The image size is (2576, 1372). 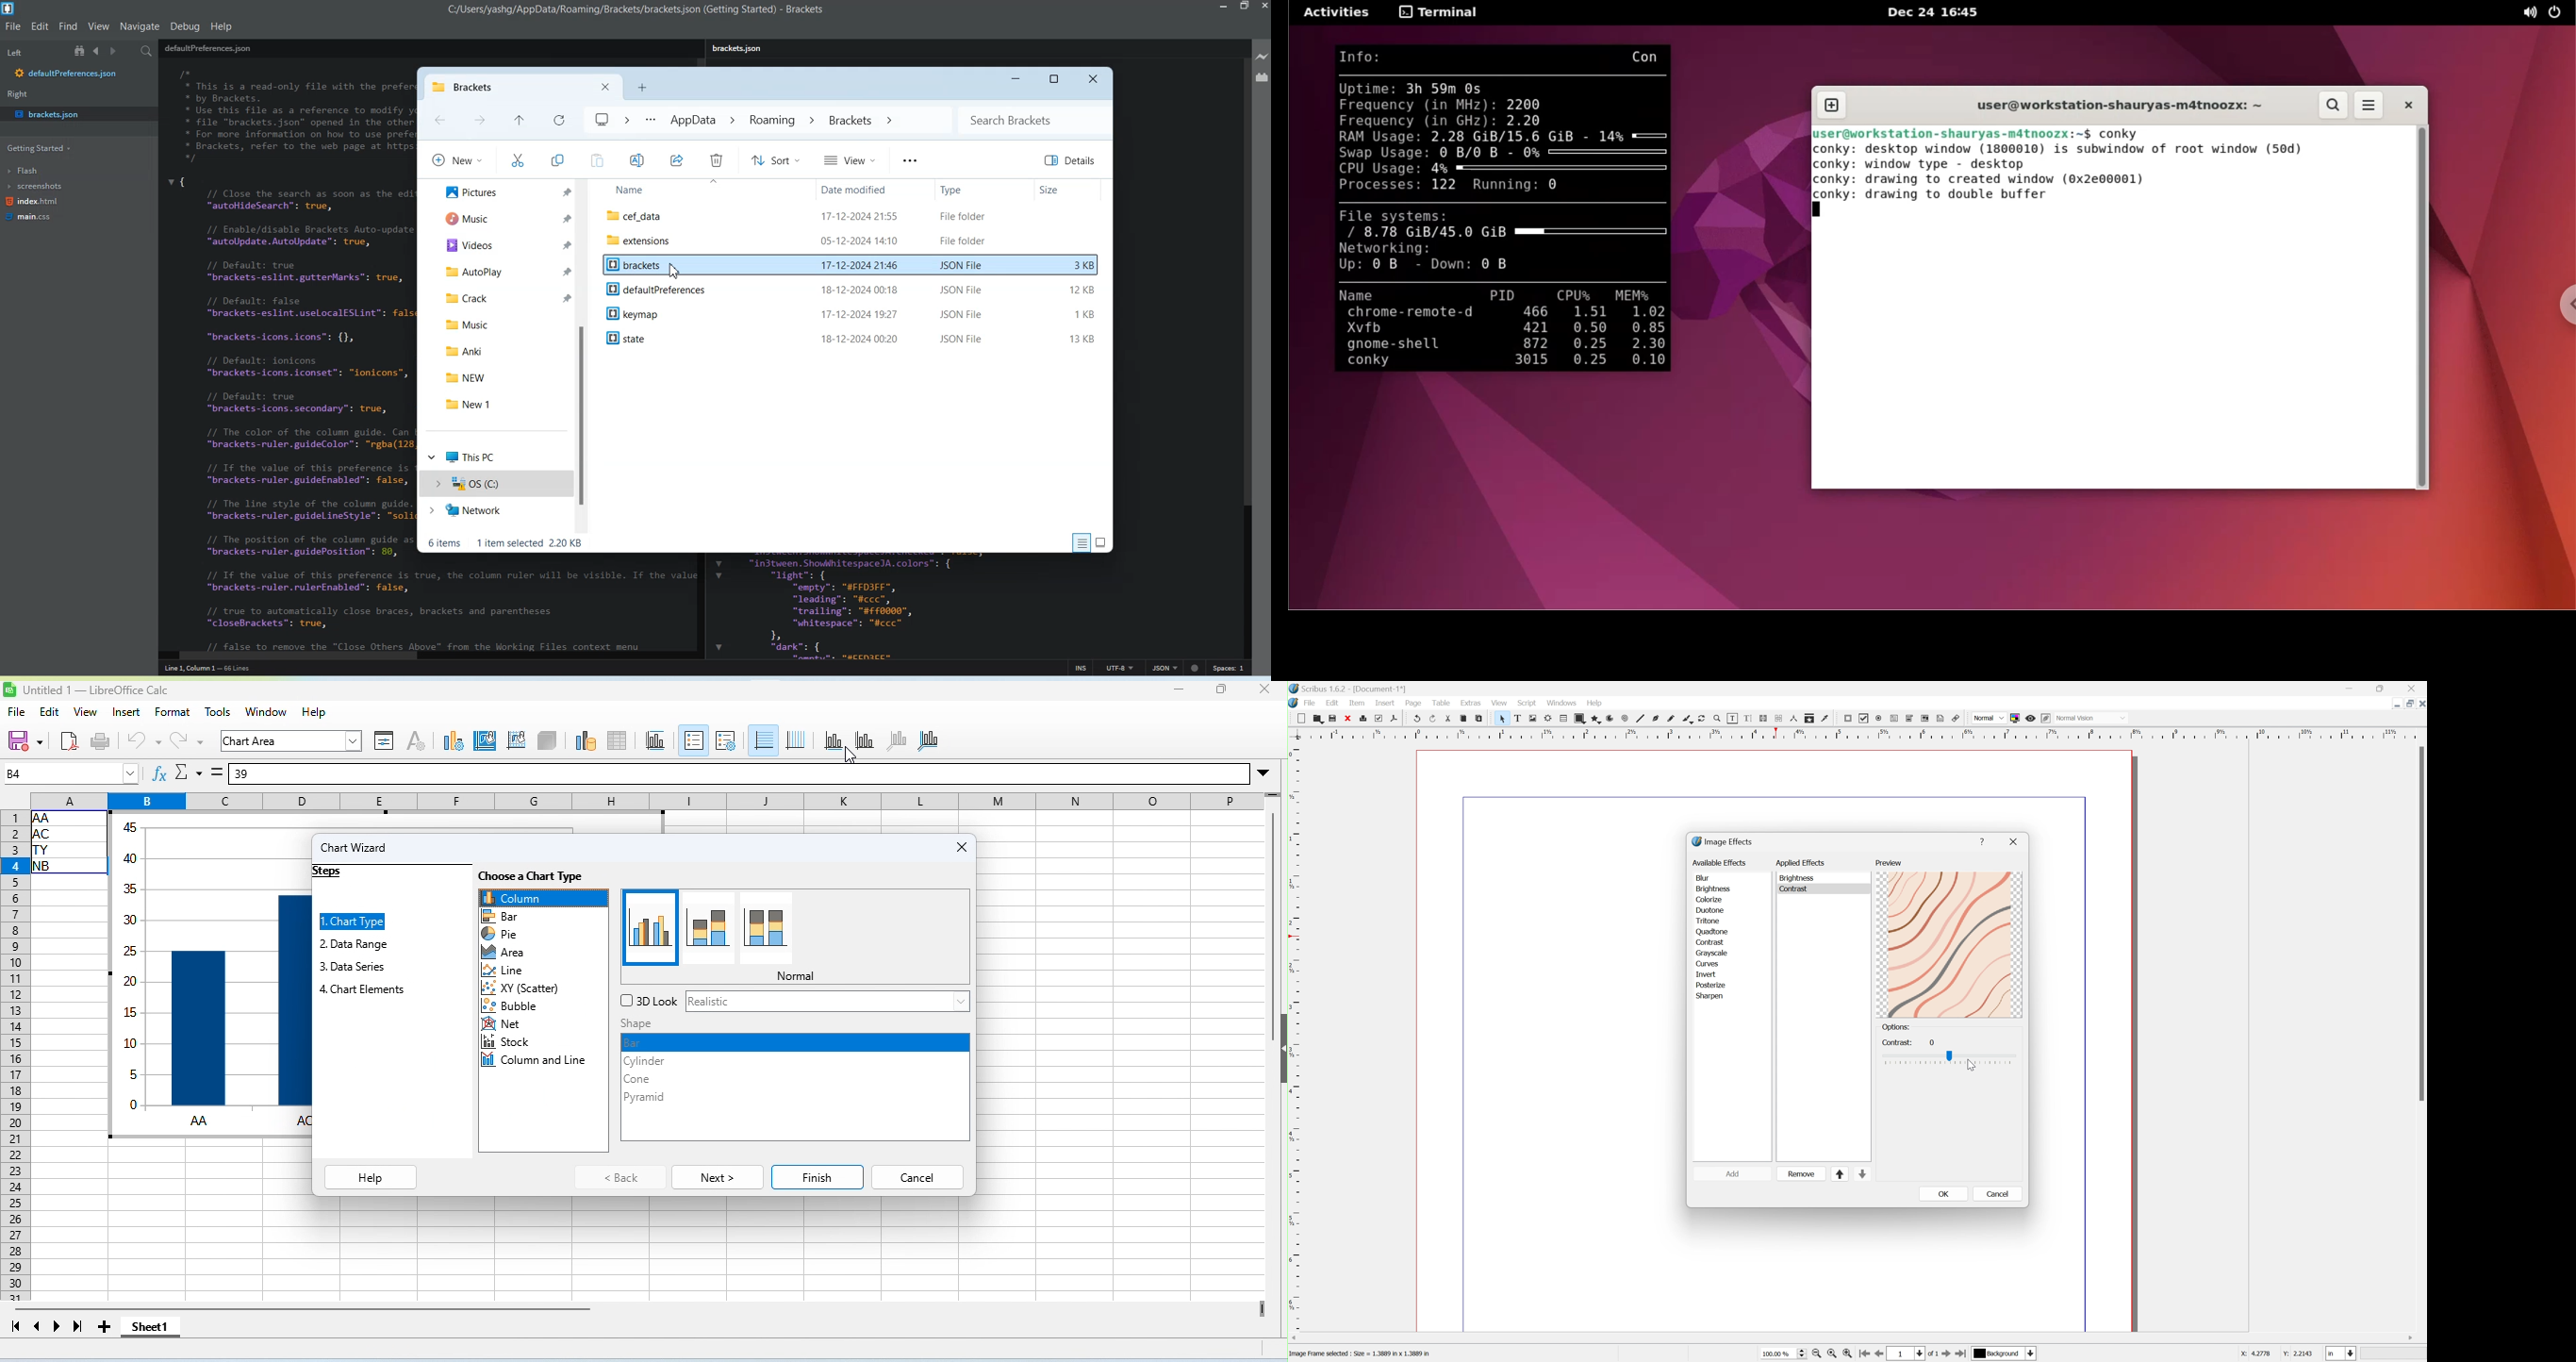 What do you see at coordinates (2343, 1353) in the screenshot?
I see `select current unit` at bounding box center [2343, 1353].